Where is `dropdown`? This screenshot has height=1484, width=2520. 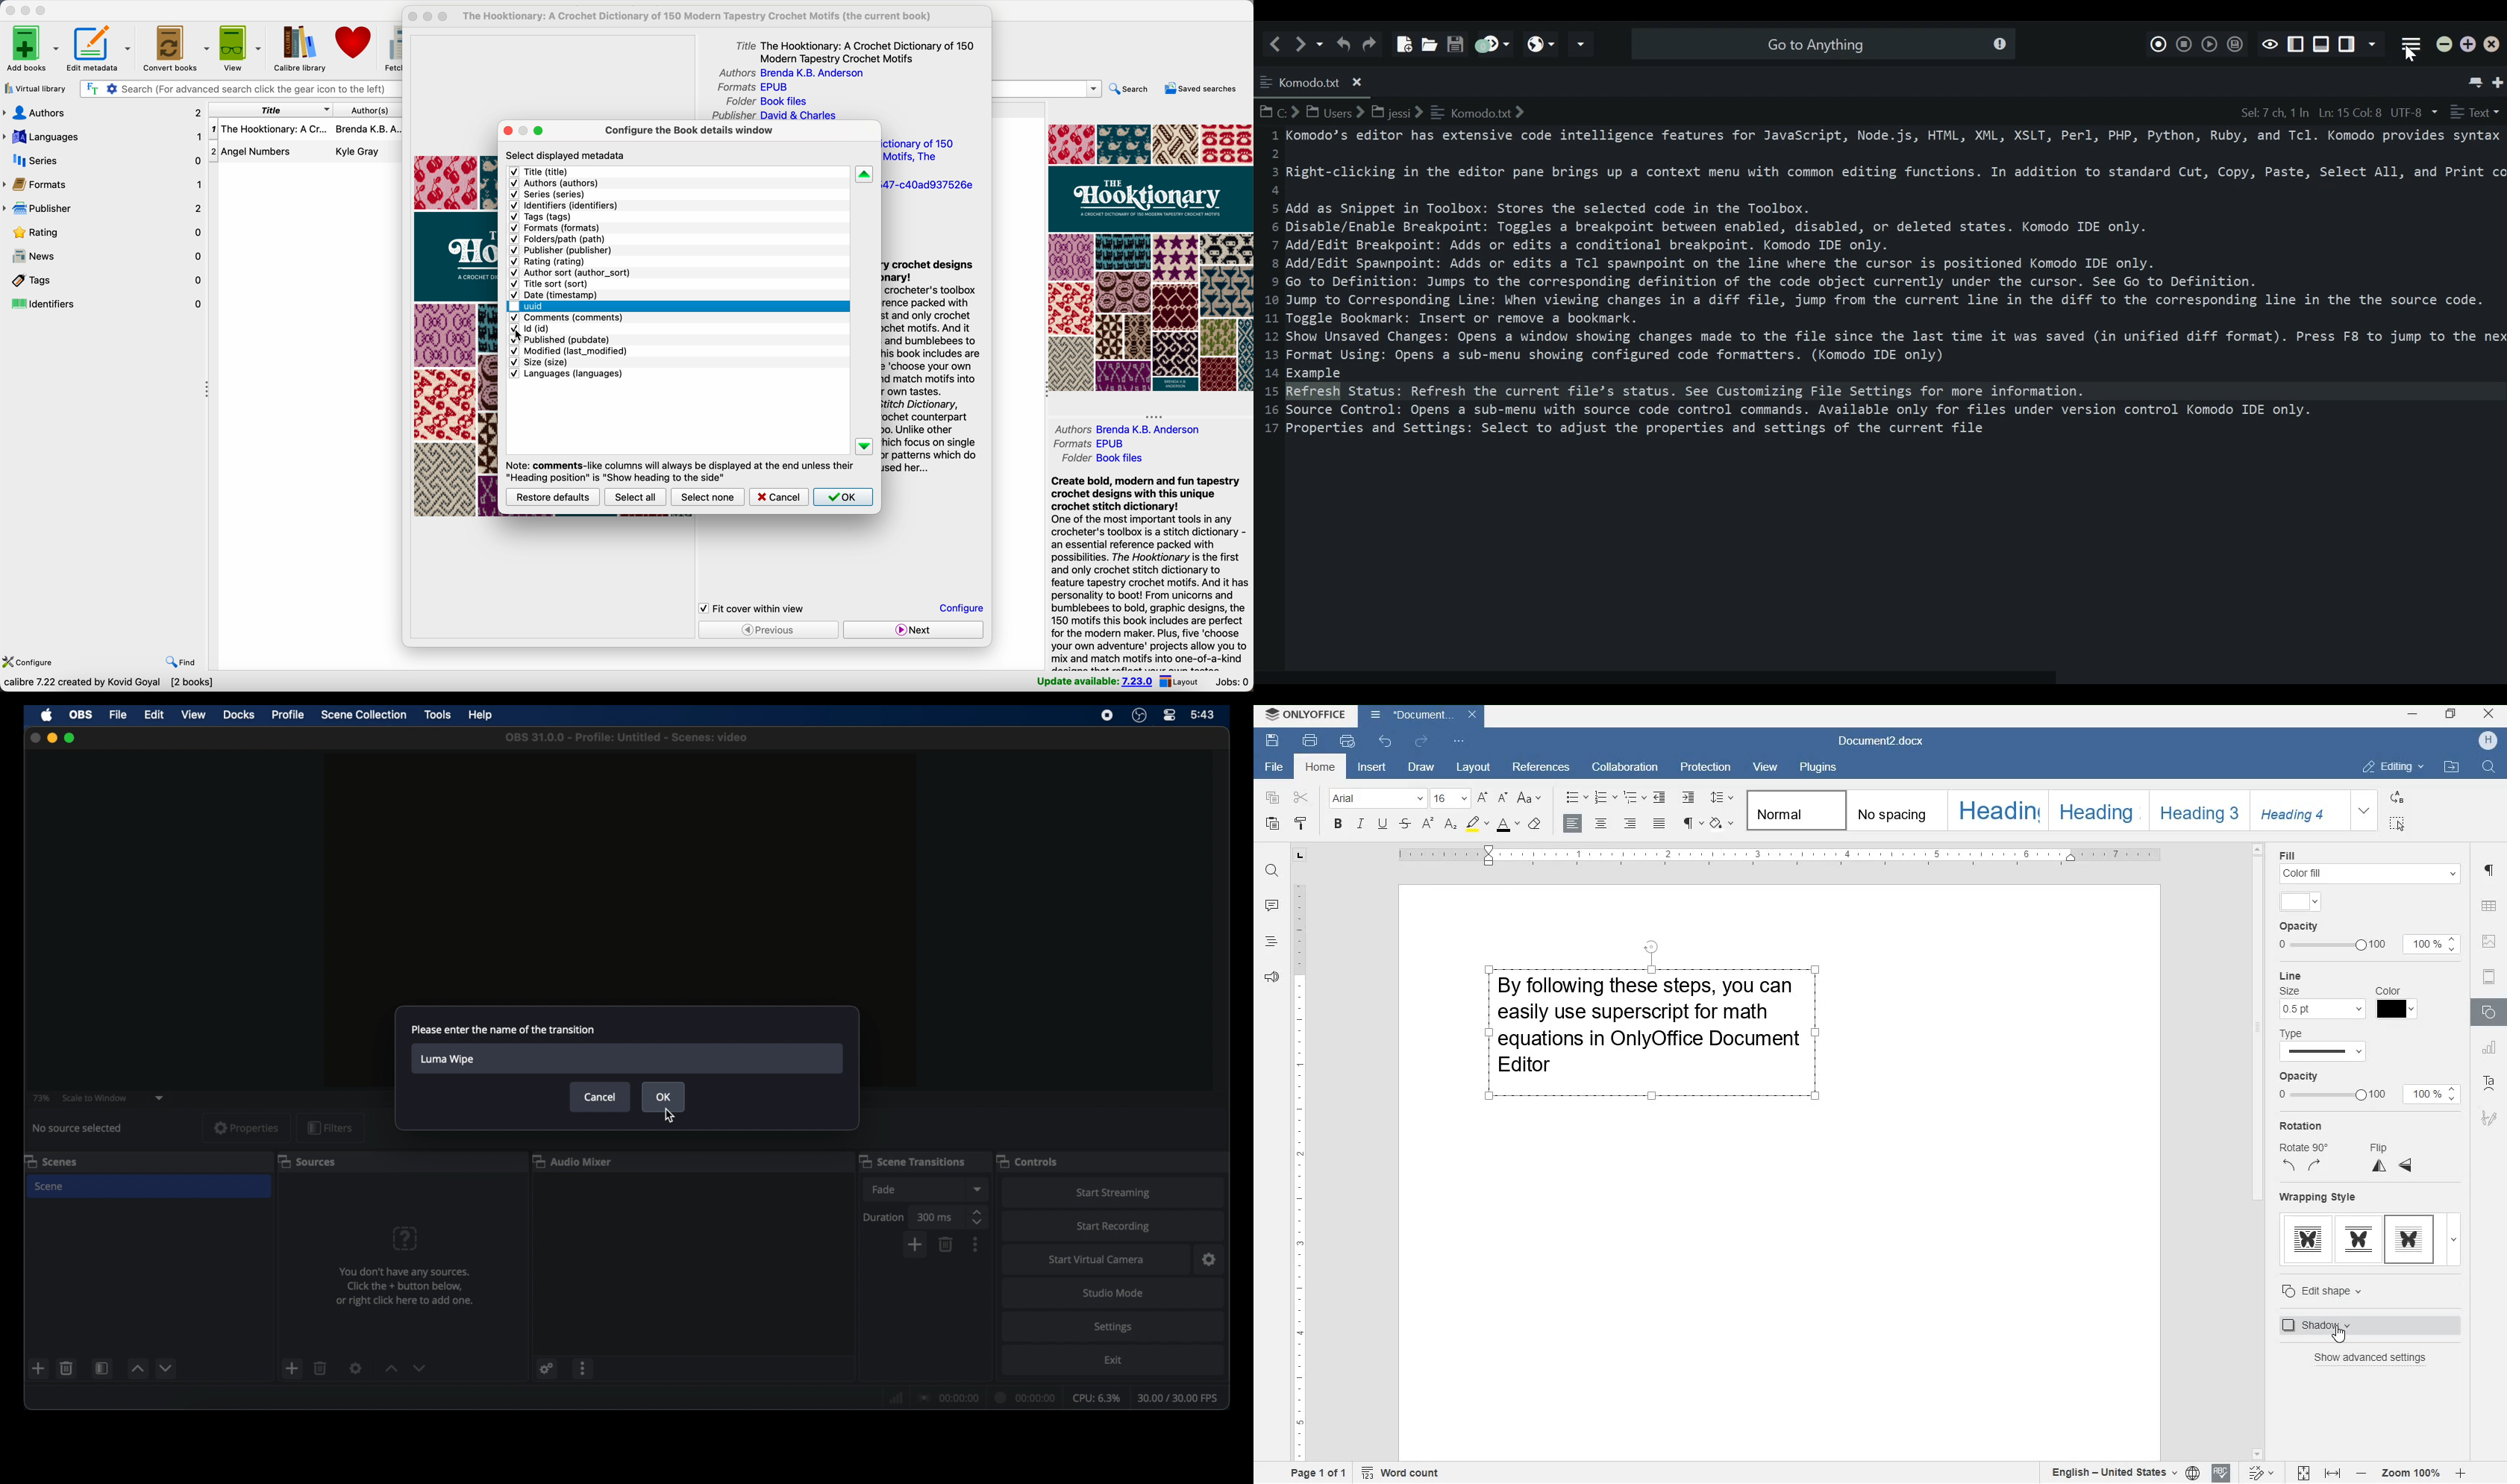
dropdown is located at coordinates (161, 1097).